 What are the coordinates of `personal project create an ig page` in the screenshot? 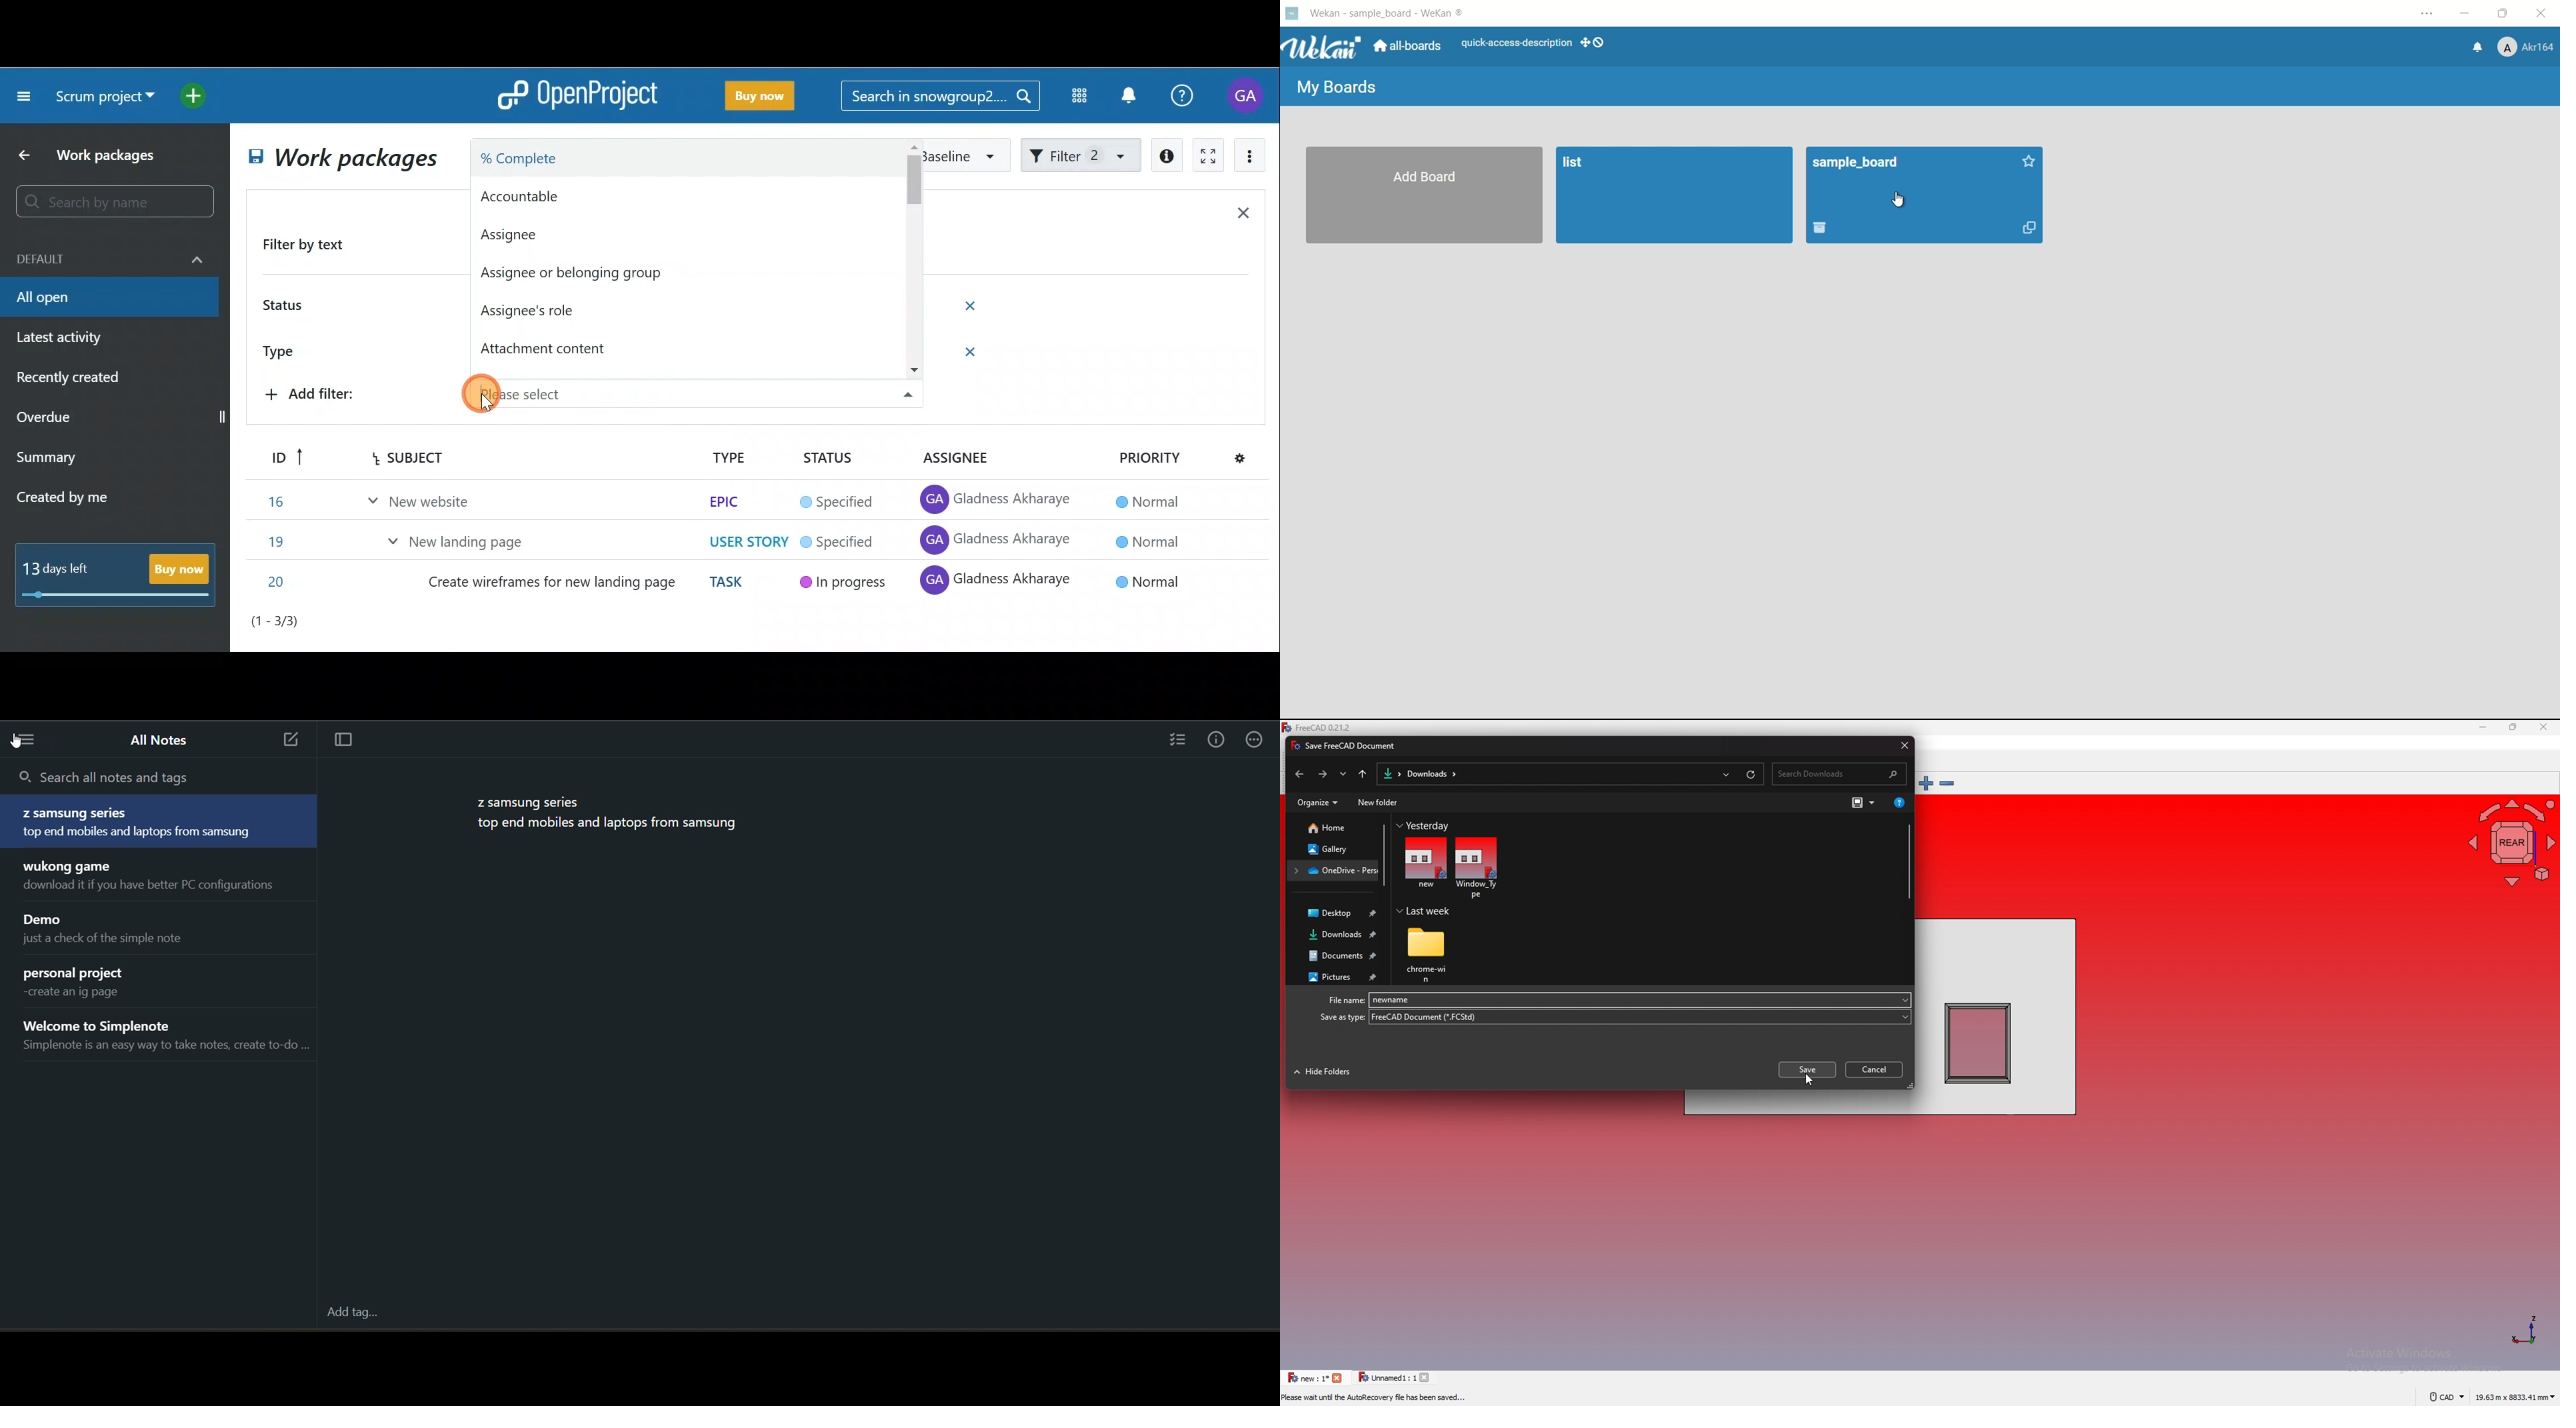 It's located at (163, 983).